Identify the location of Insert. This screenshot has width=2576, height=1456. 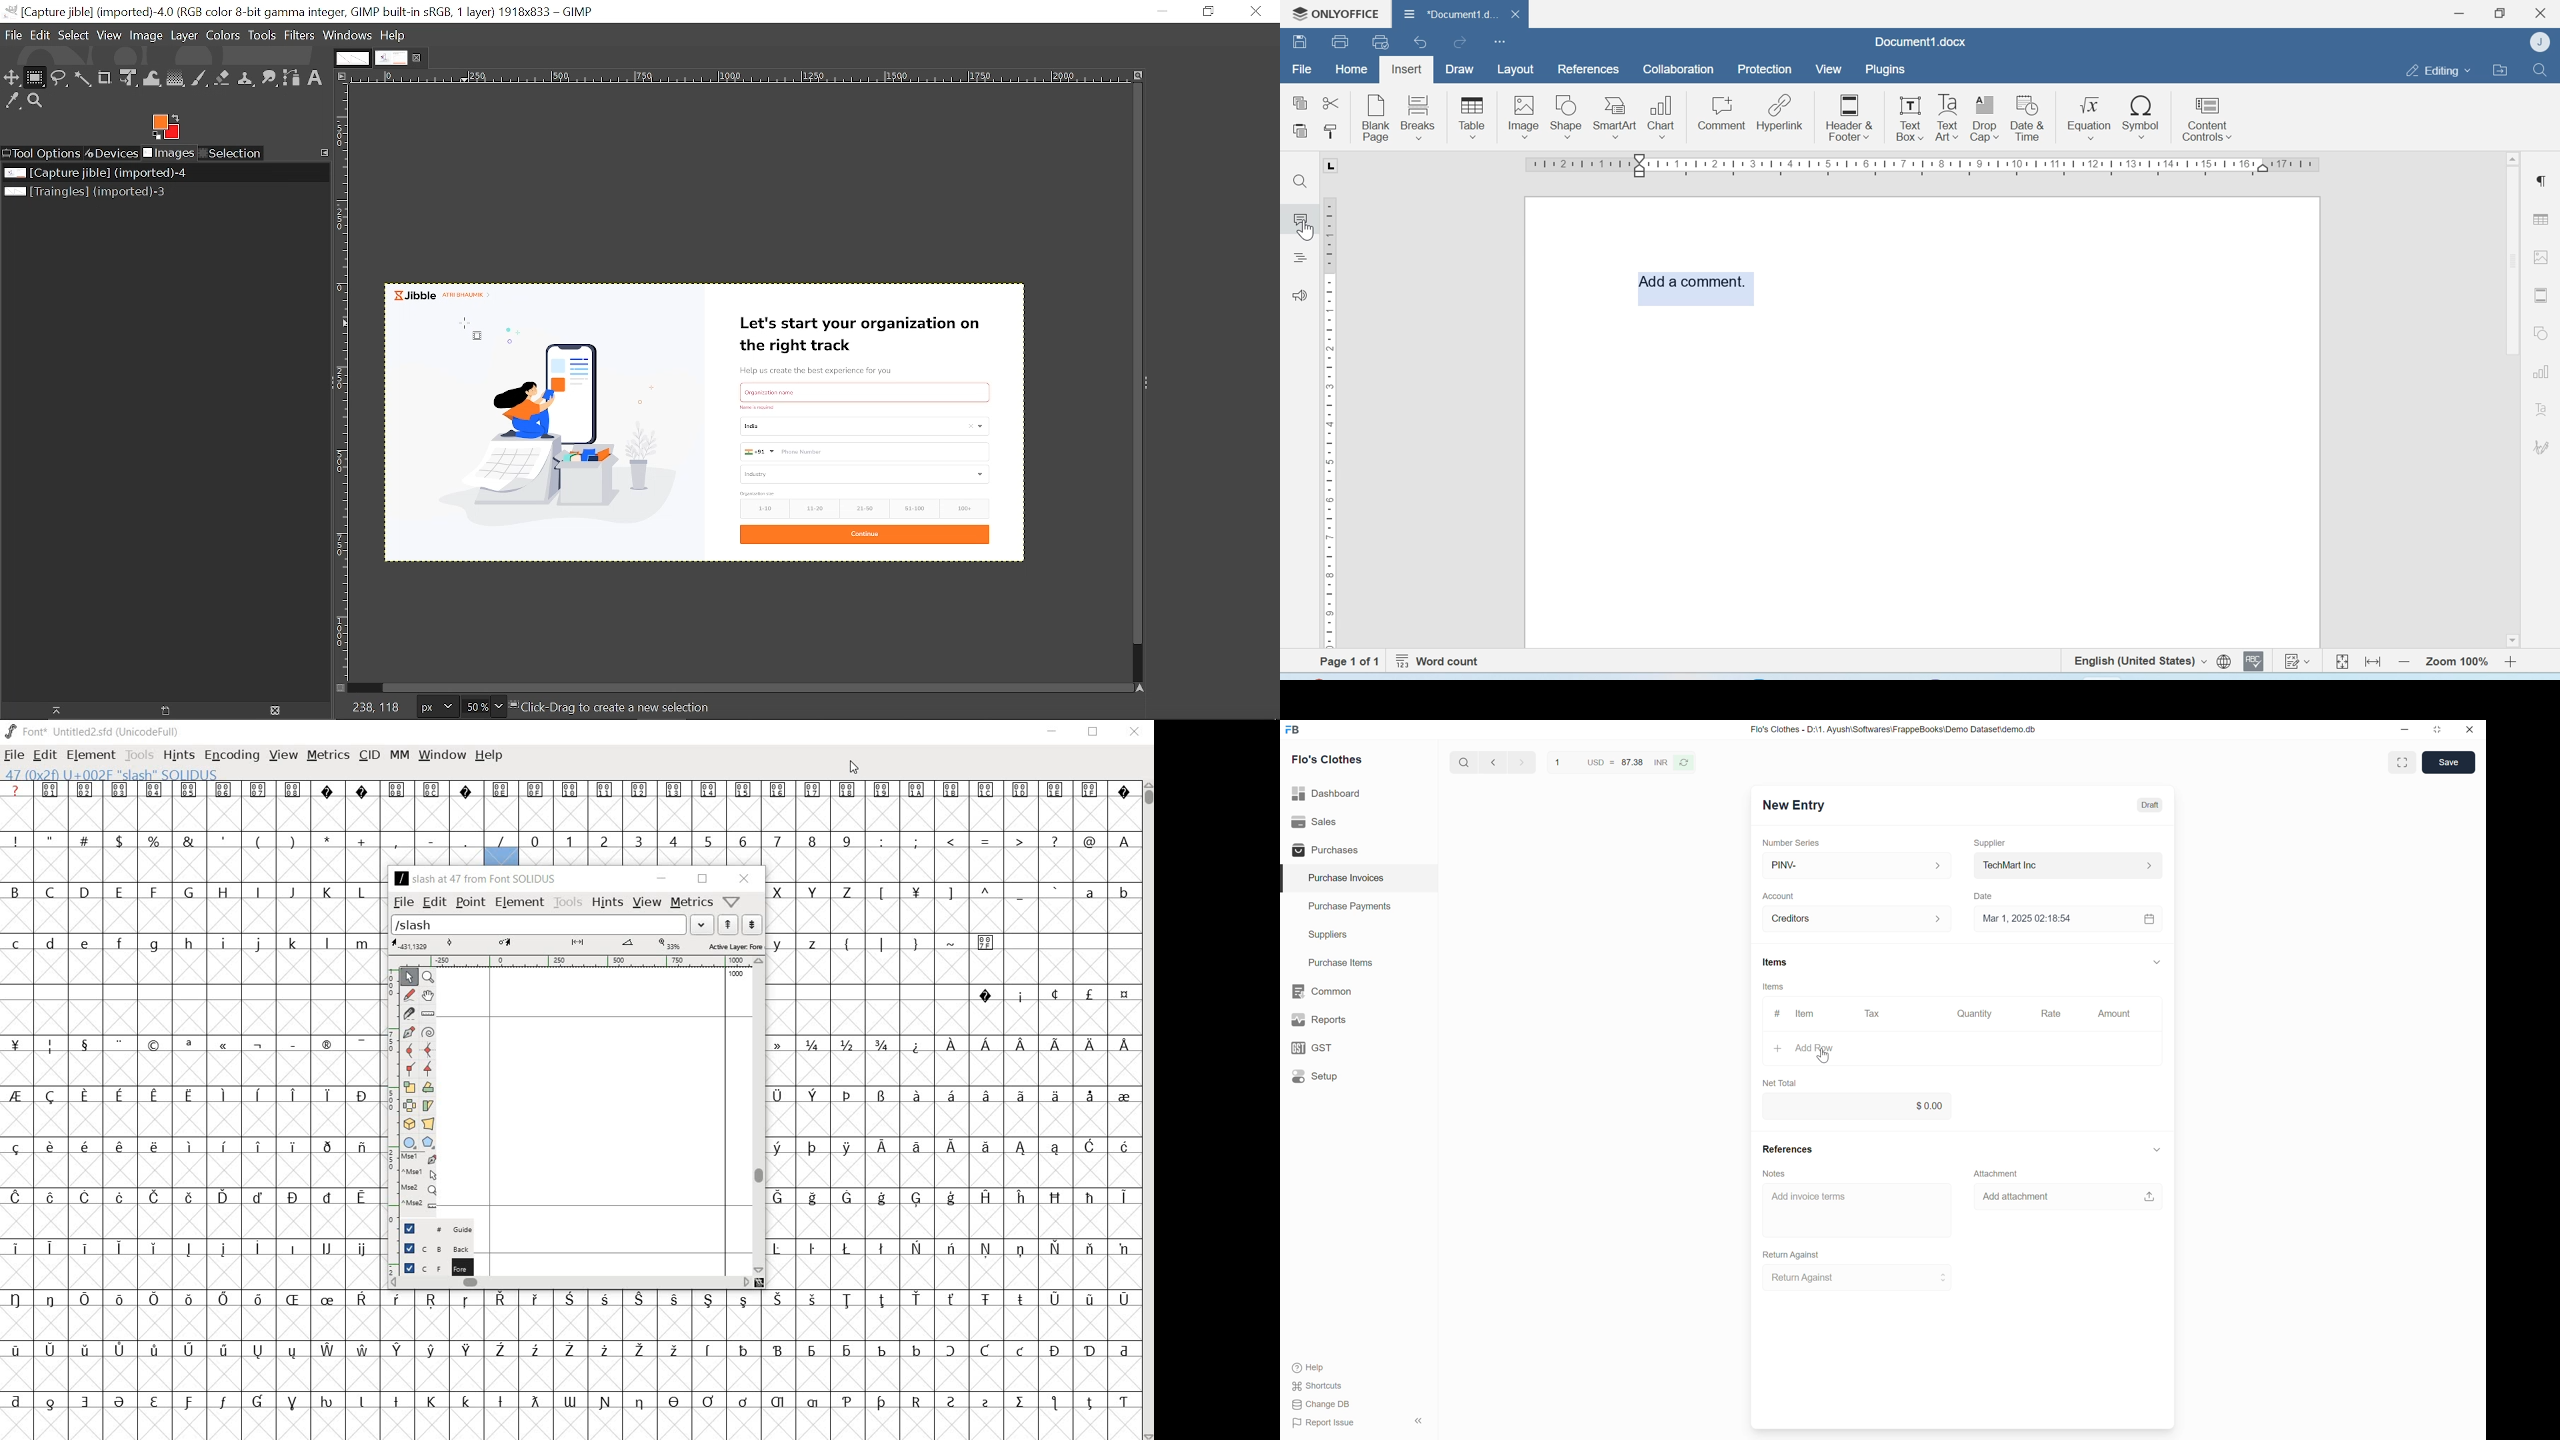
(1406, 70).